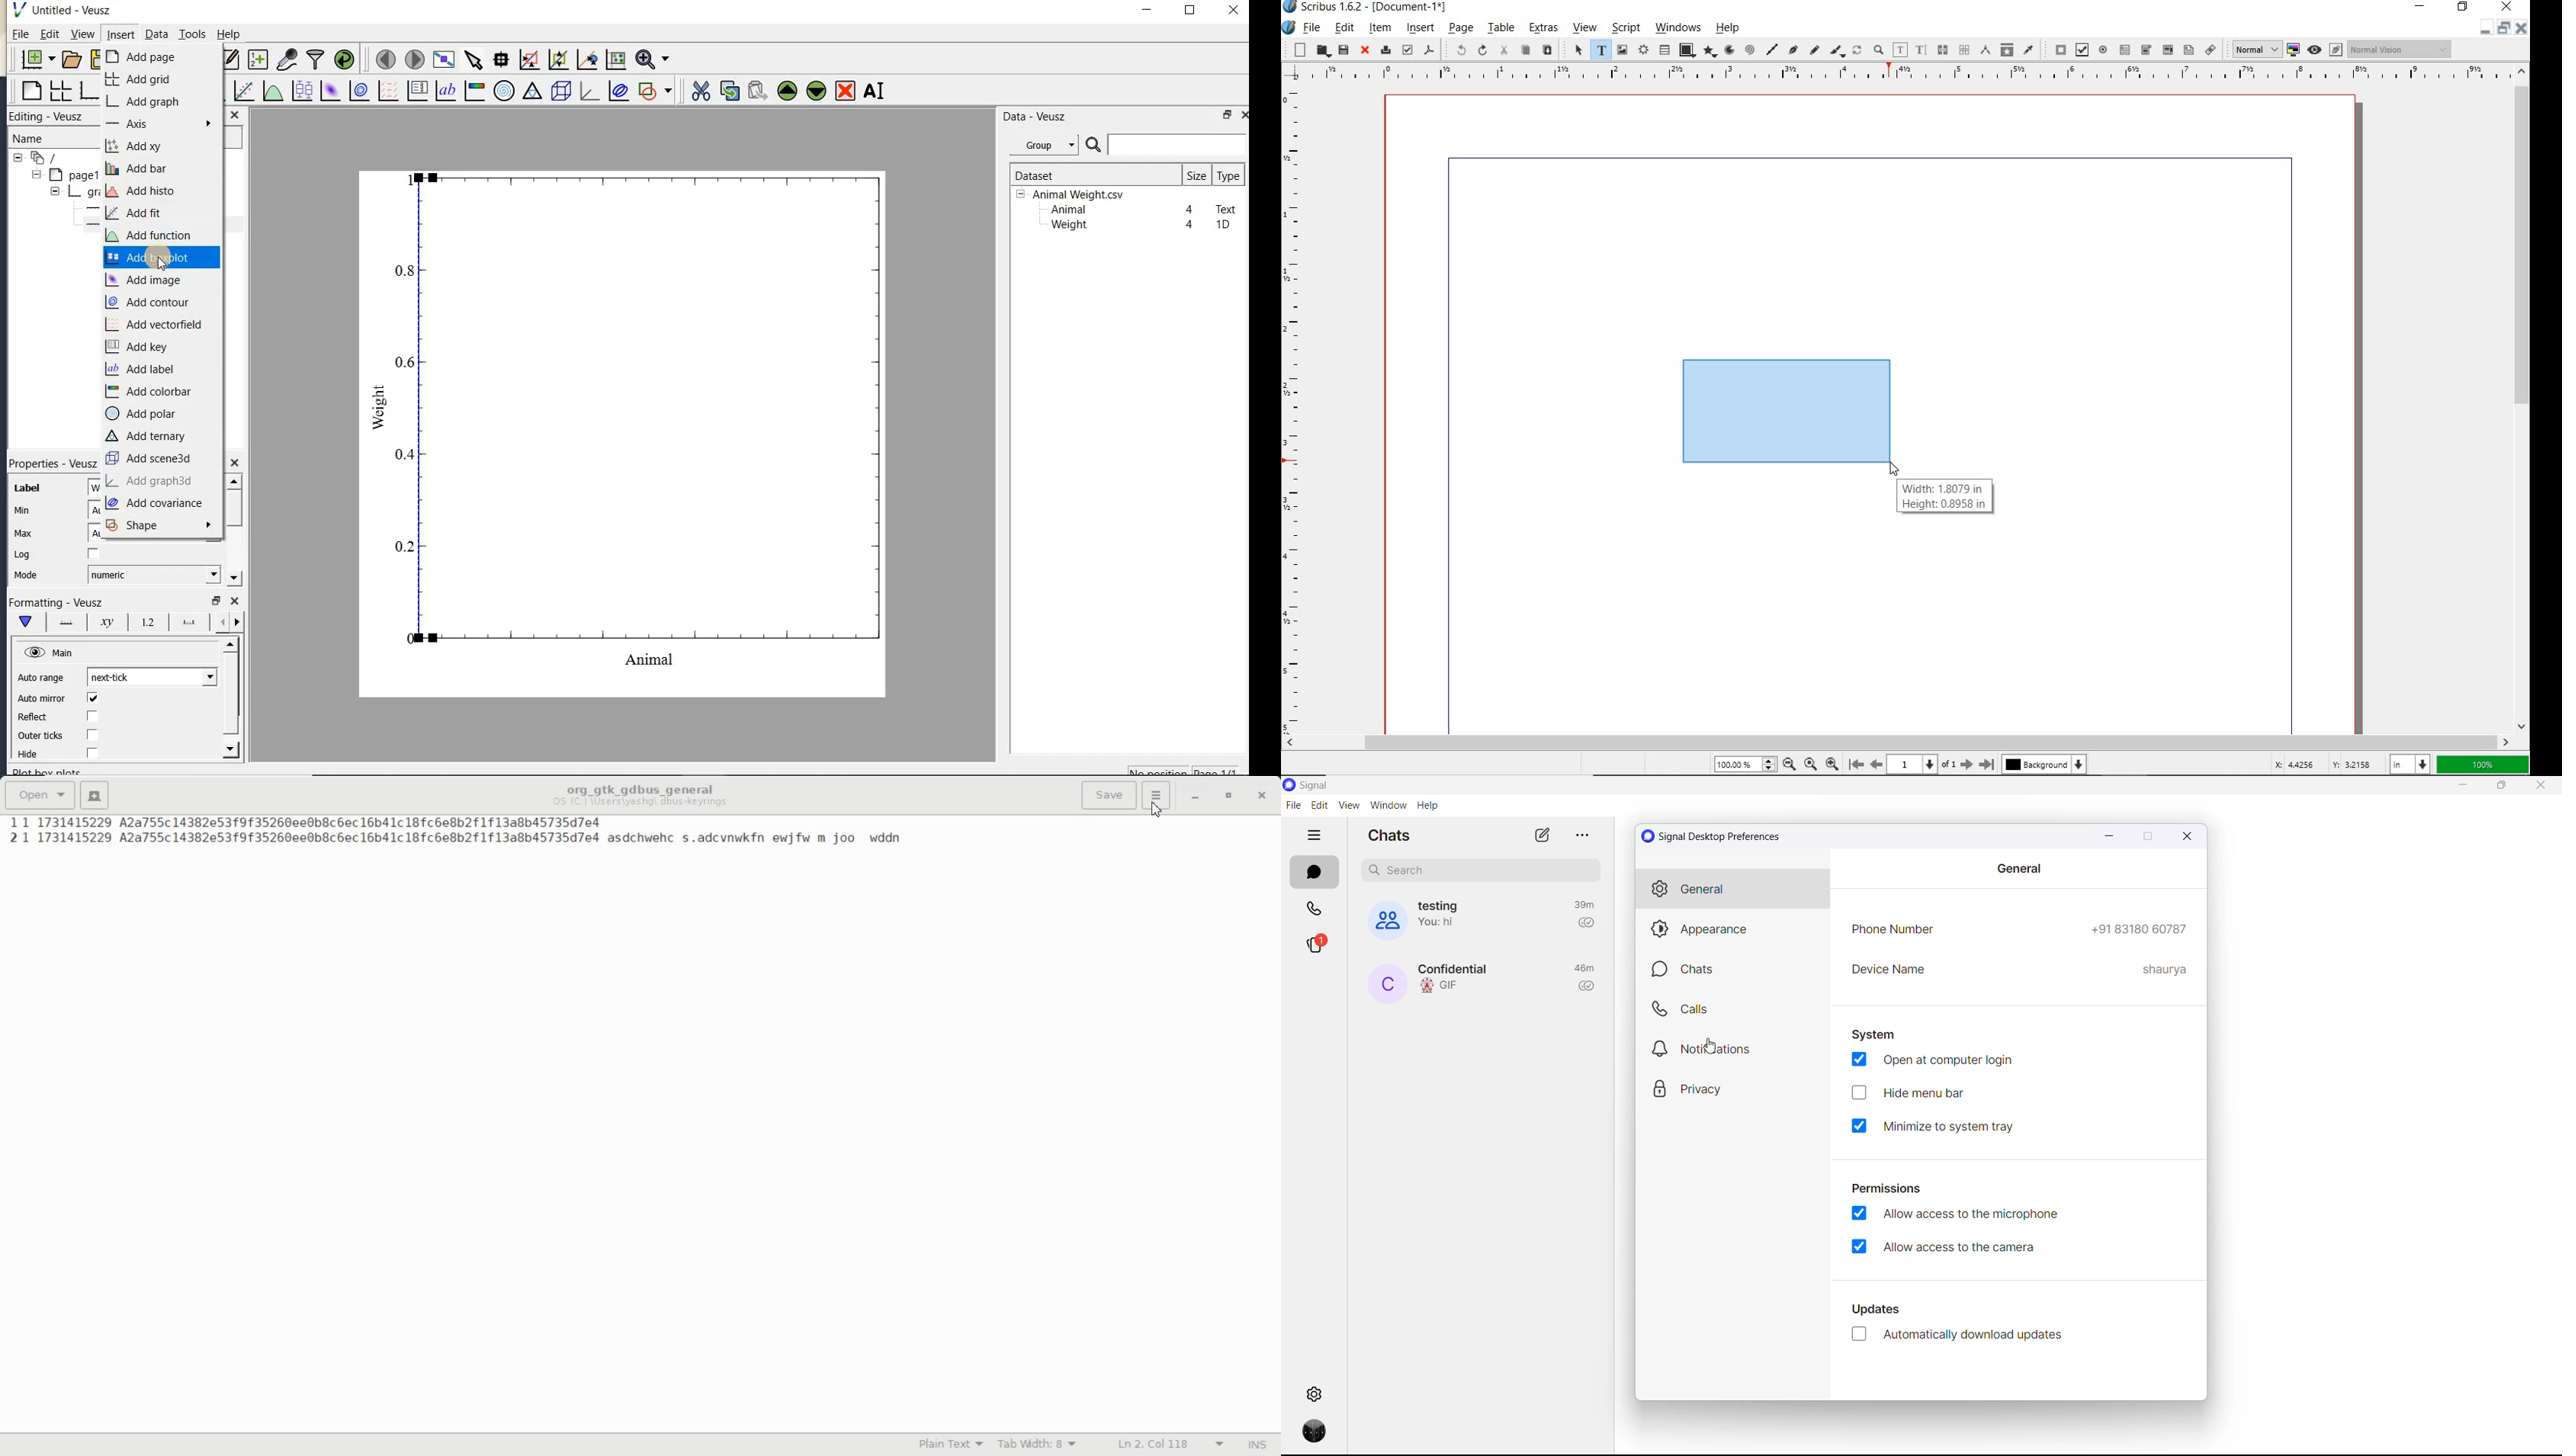  What do you see at coordinates (2148, 837) in the screenshot?
I see `maximize` at bounding box center [2148, 837].